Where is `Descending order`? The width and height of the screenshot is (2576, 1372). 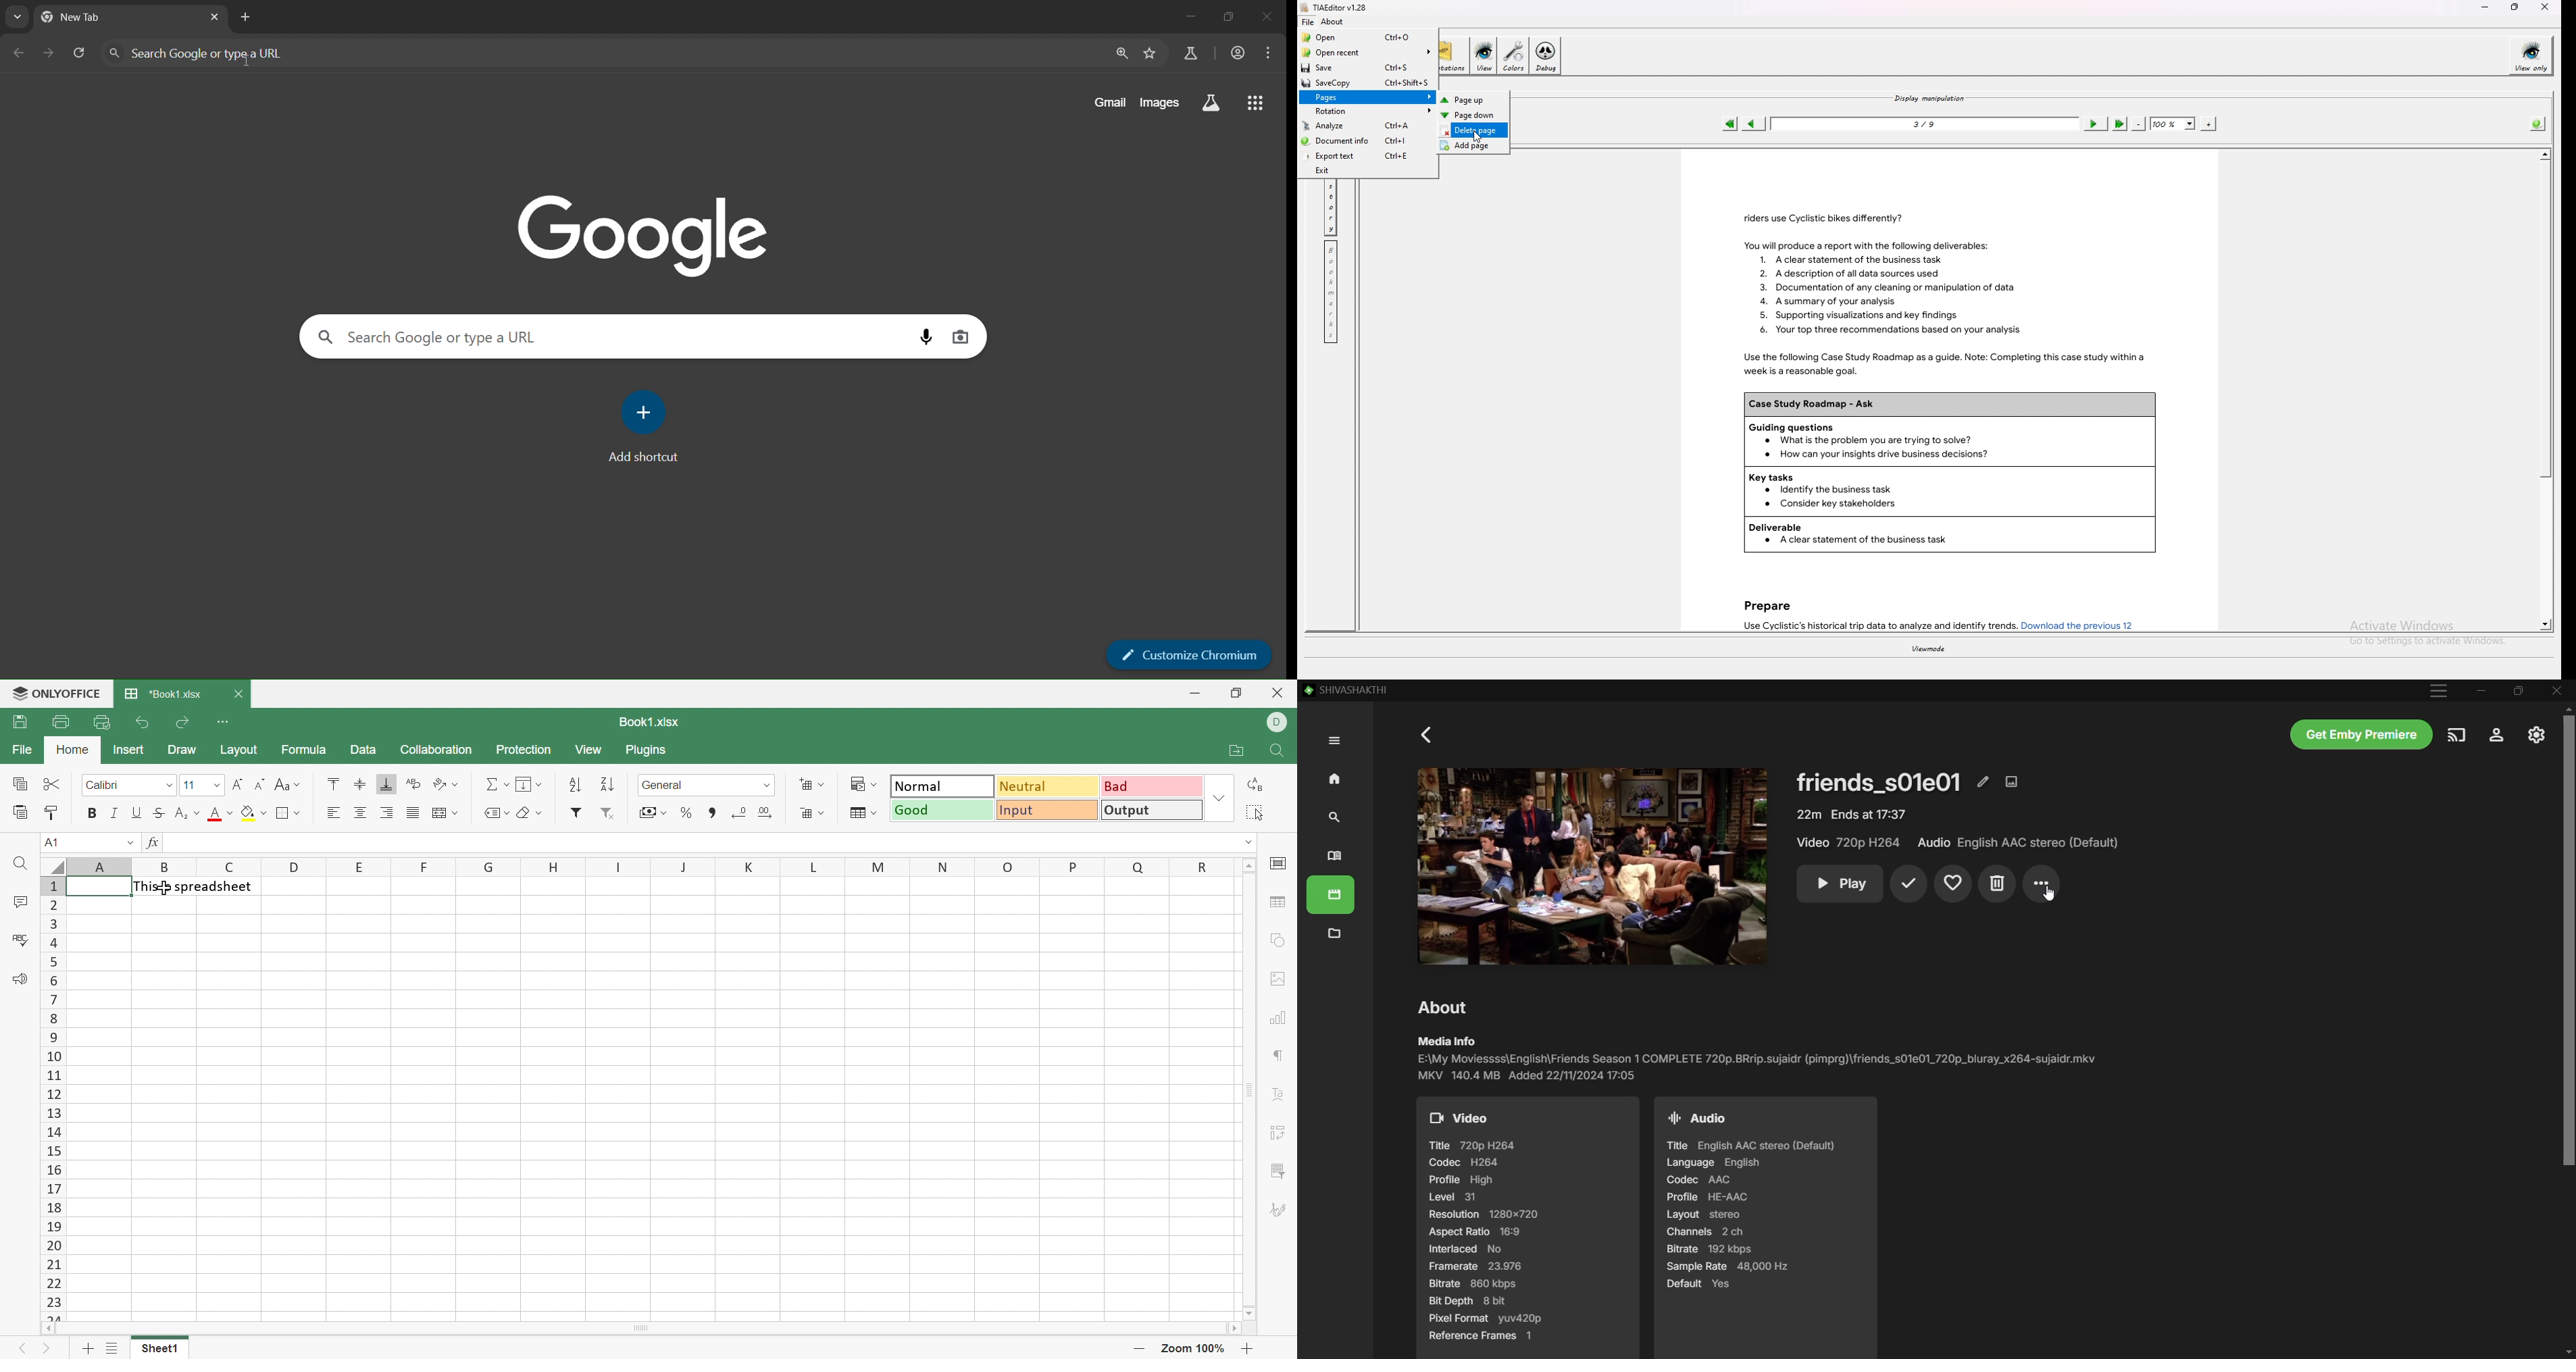 Descending order is located at coordinates (606, 783).